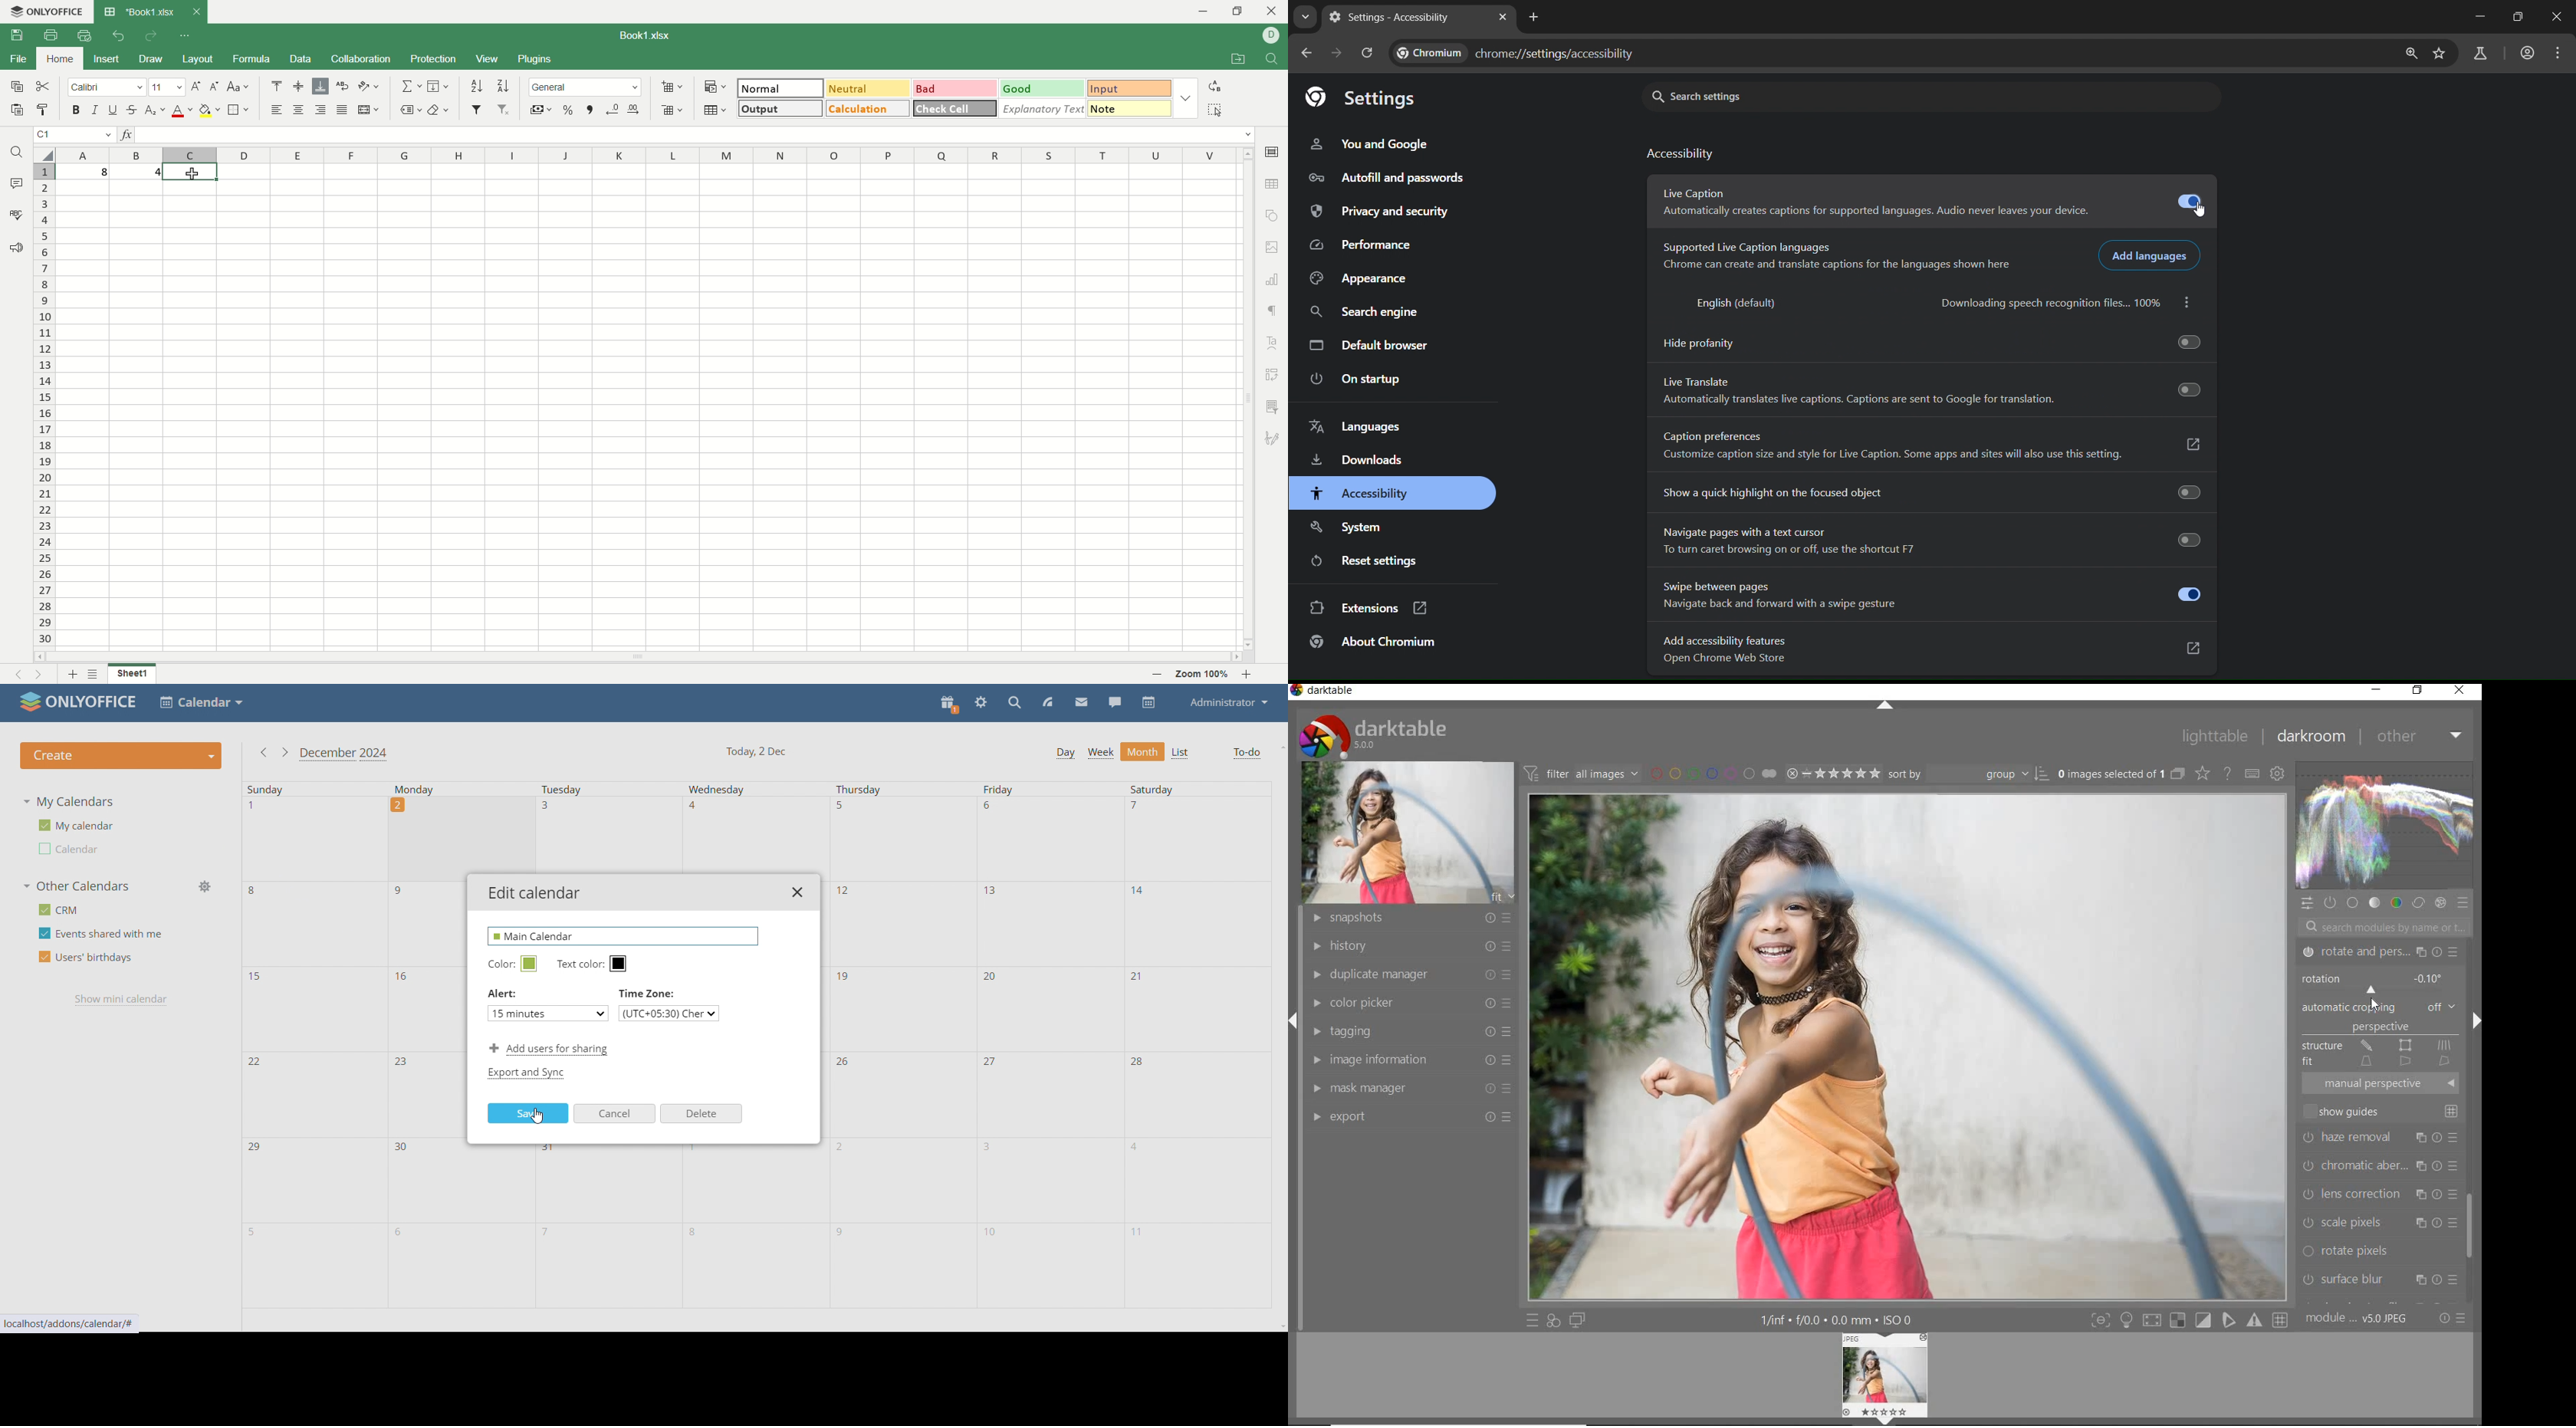 The width and height of the screenshot is (2576, 1428). I want to click on haze removal, so click(2381, 1137).